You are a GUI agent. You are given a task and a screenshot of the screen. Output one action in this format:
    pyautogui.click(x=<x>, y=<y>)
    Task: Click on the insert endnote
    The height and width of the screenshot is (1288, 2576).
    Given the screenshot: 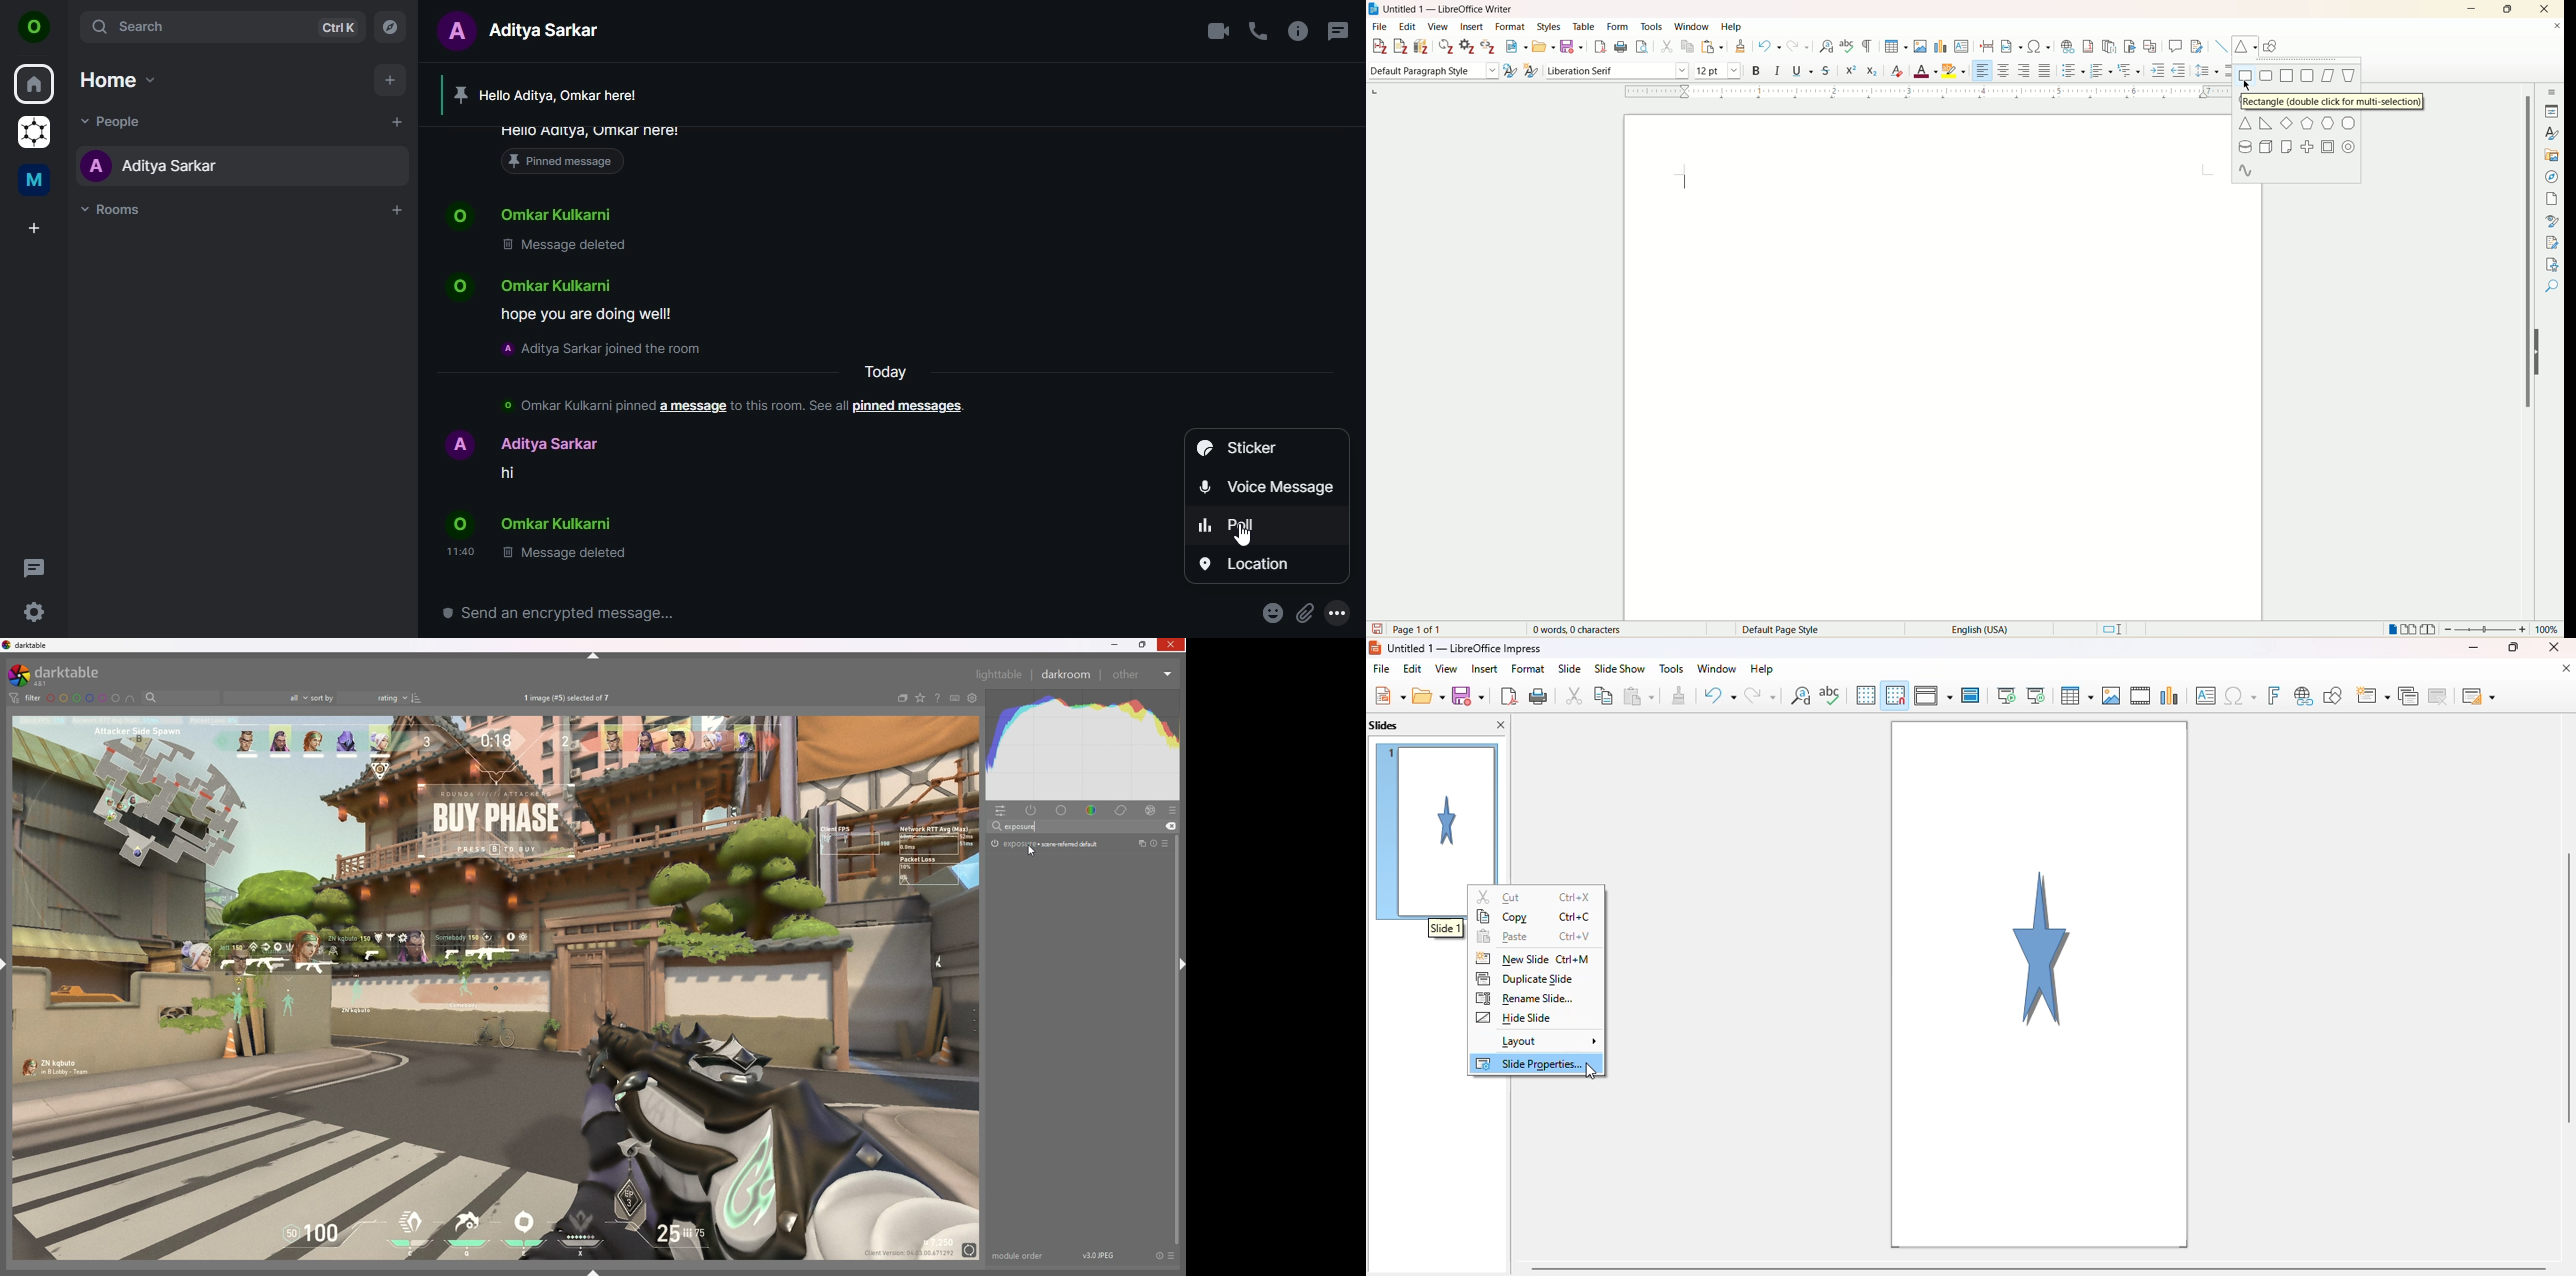 What is the action you would take?
    pyautogui.click(x=2112, y=46)
    